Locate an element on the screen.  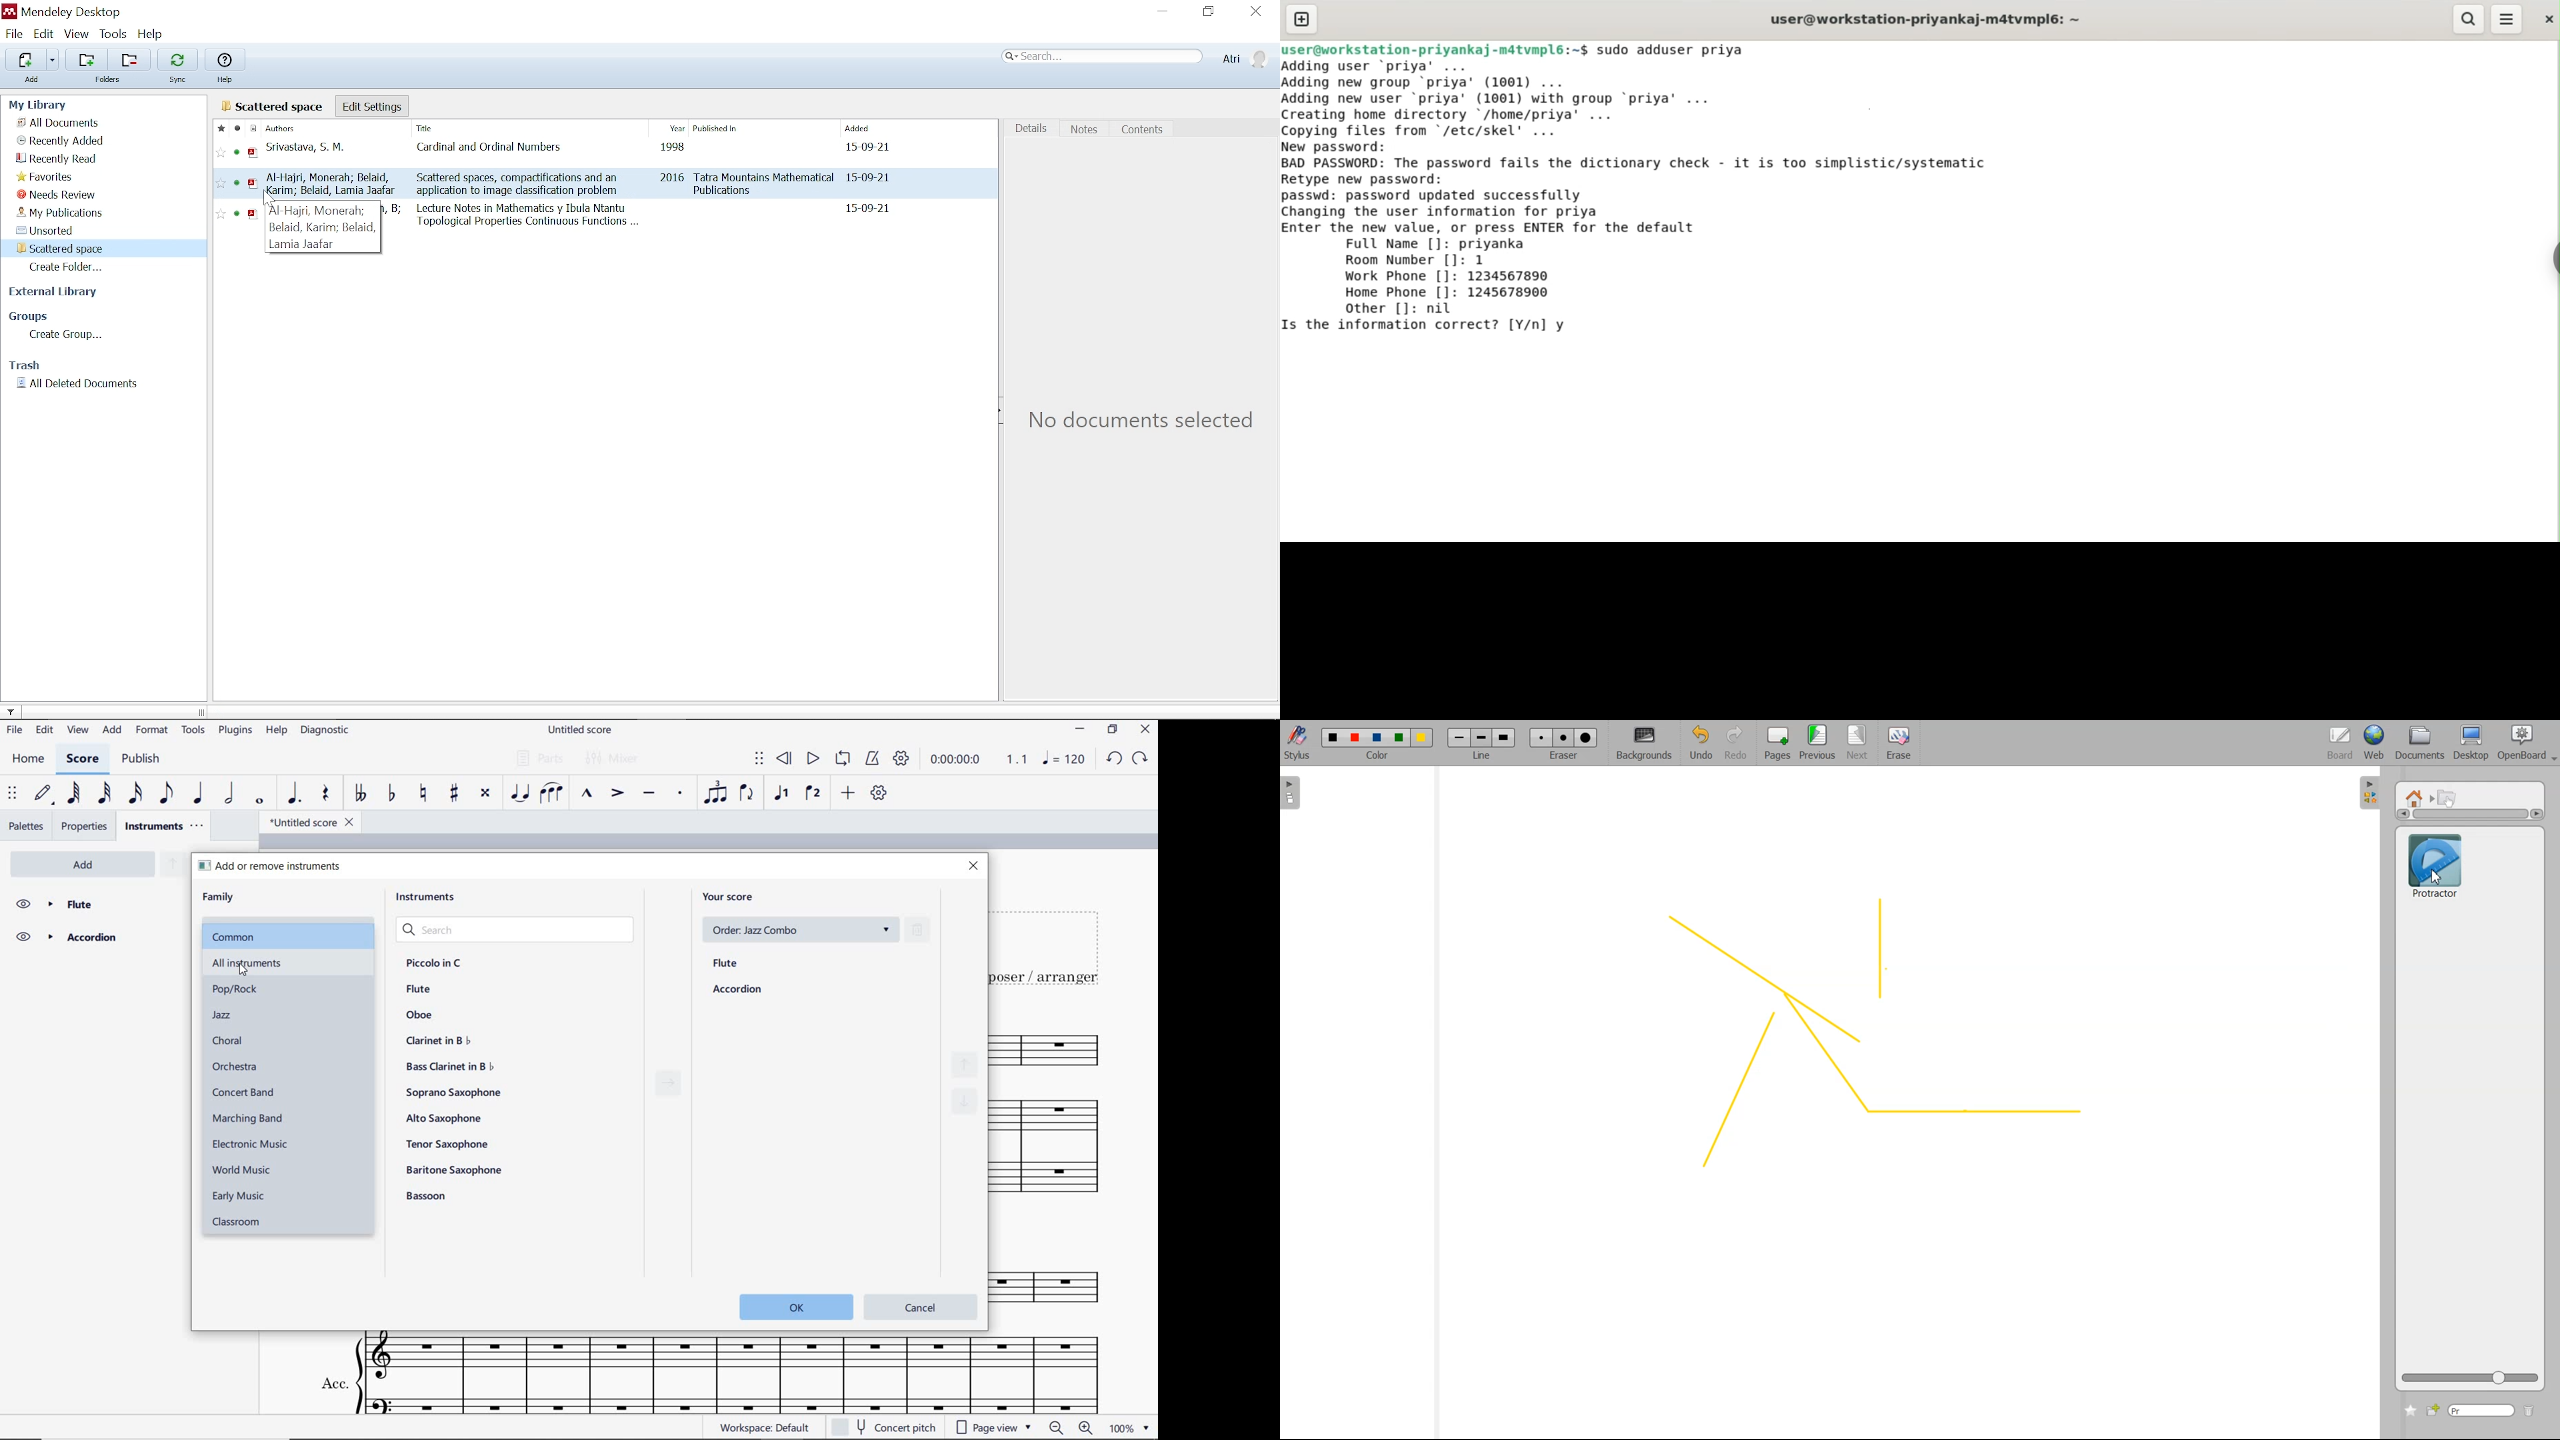
Alto Saxophone is located at coordinates (443, 1119).